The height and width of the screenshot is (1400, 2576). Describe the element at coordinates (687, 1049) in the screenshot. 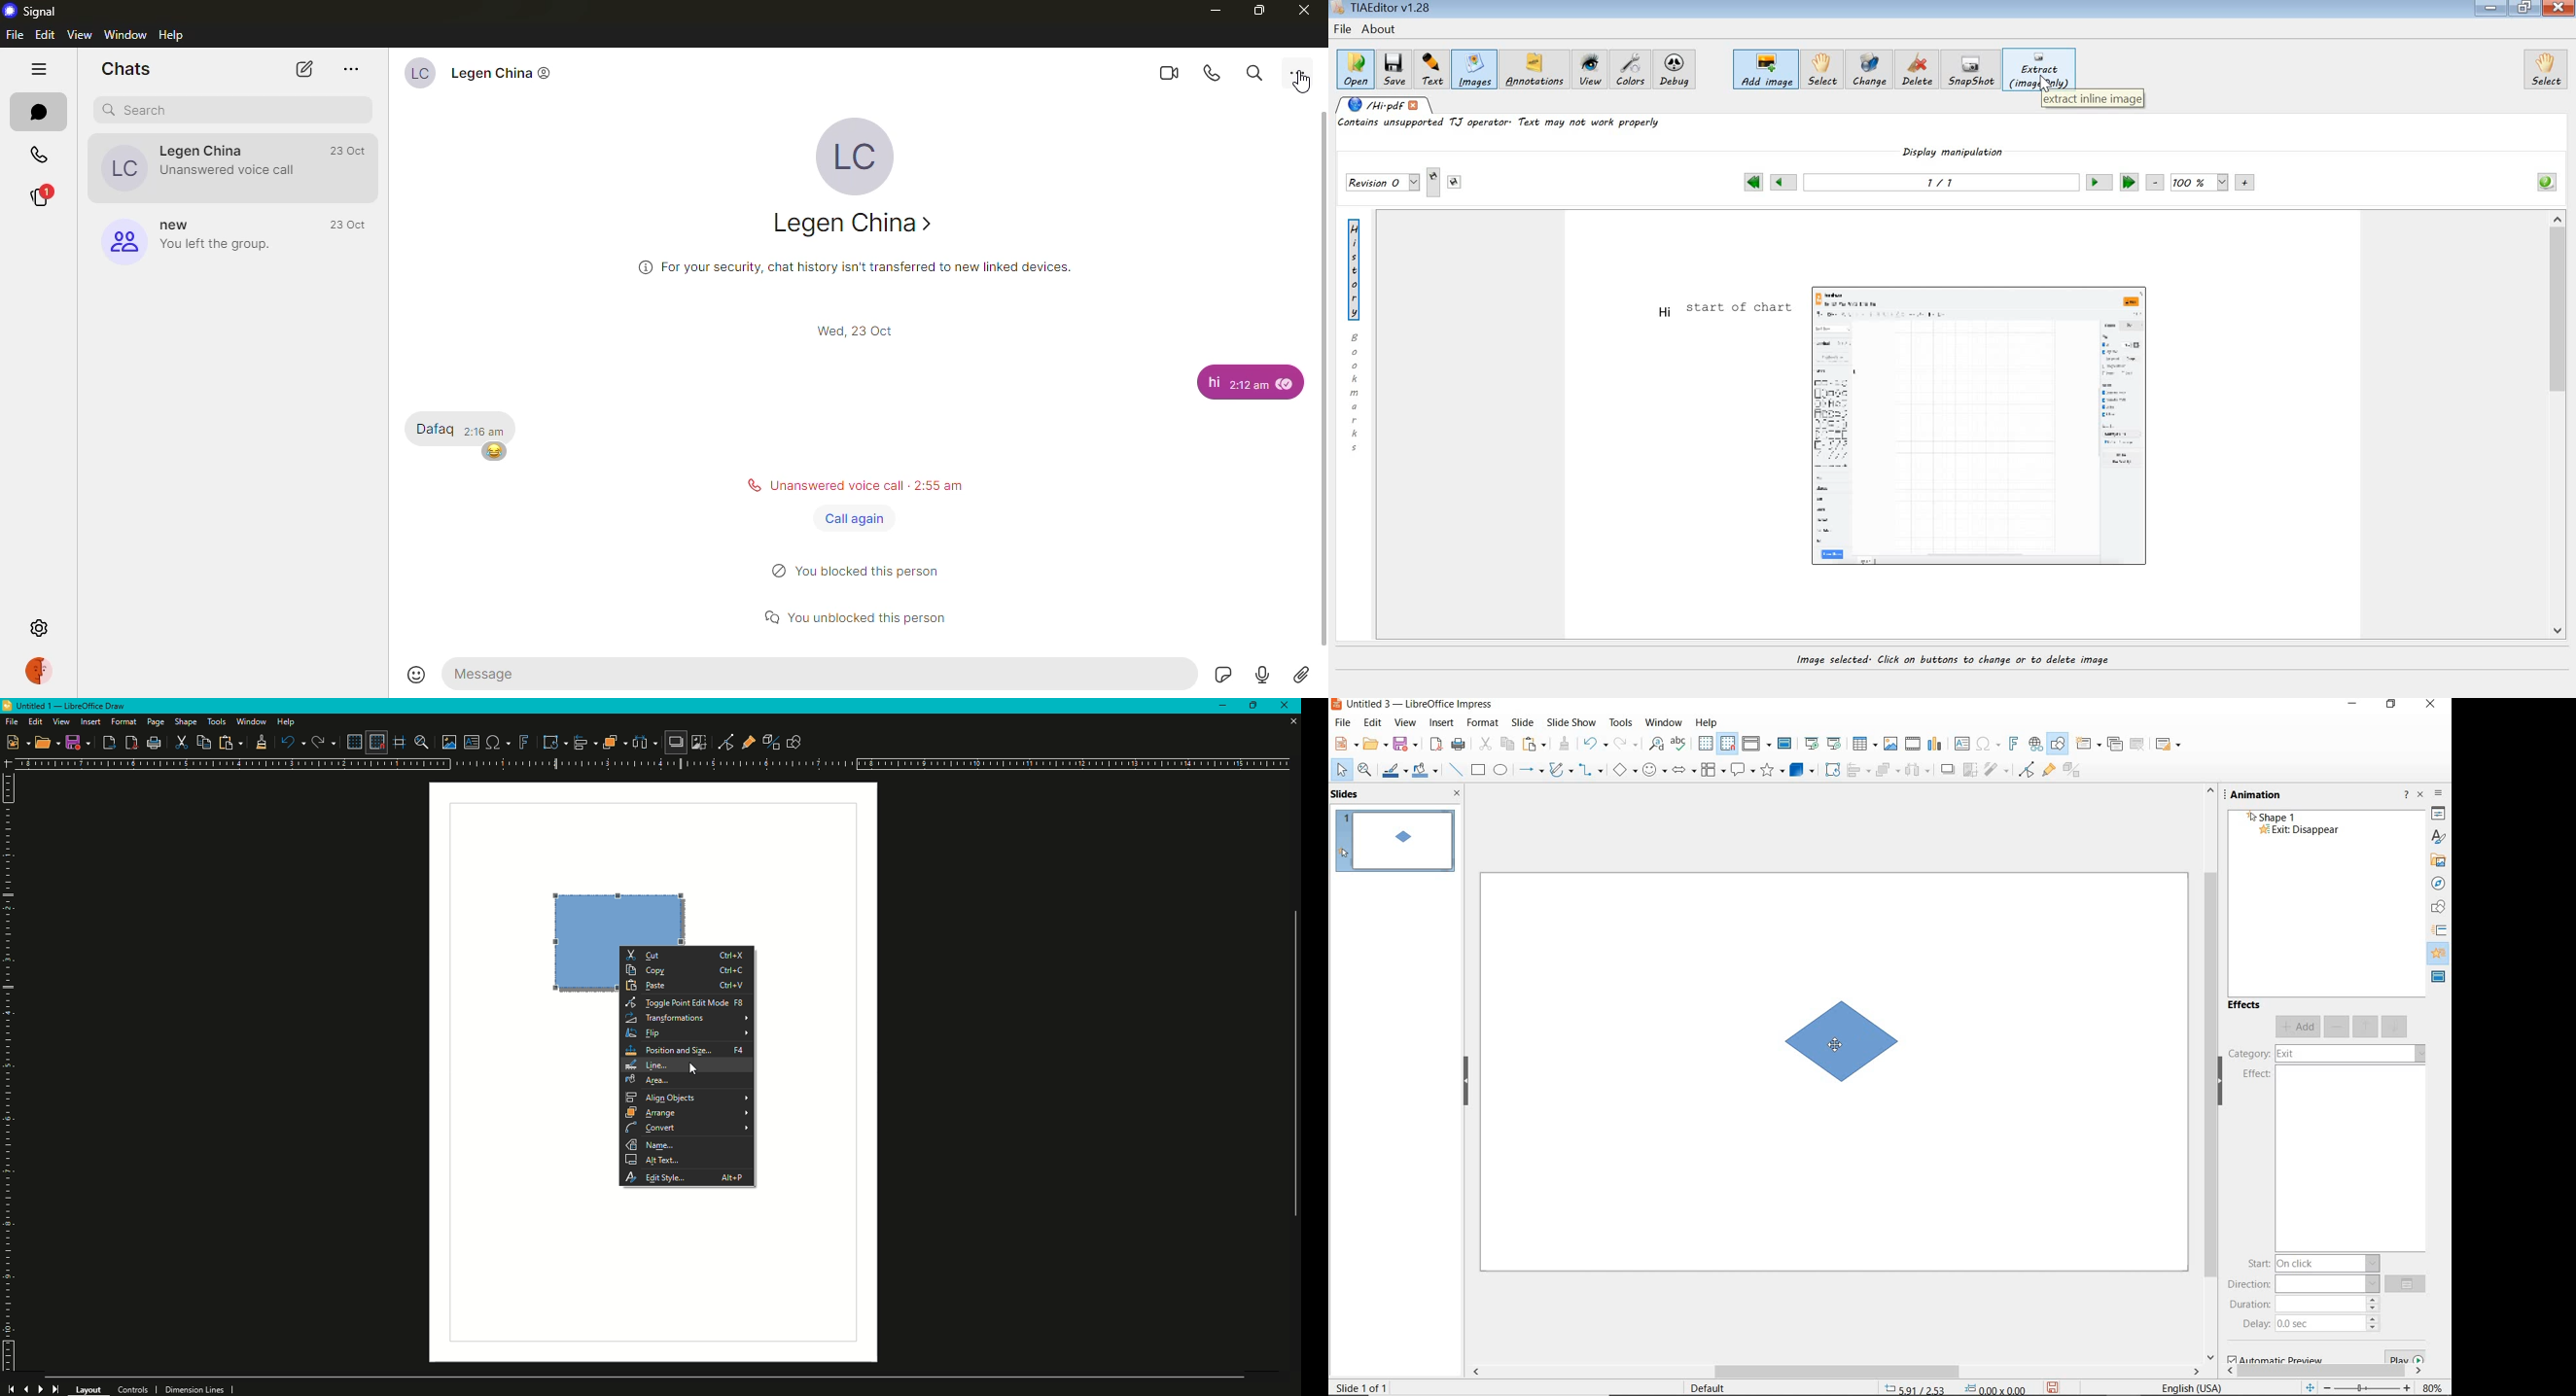

I see `Position and Size` at that location.